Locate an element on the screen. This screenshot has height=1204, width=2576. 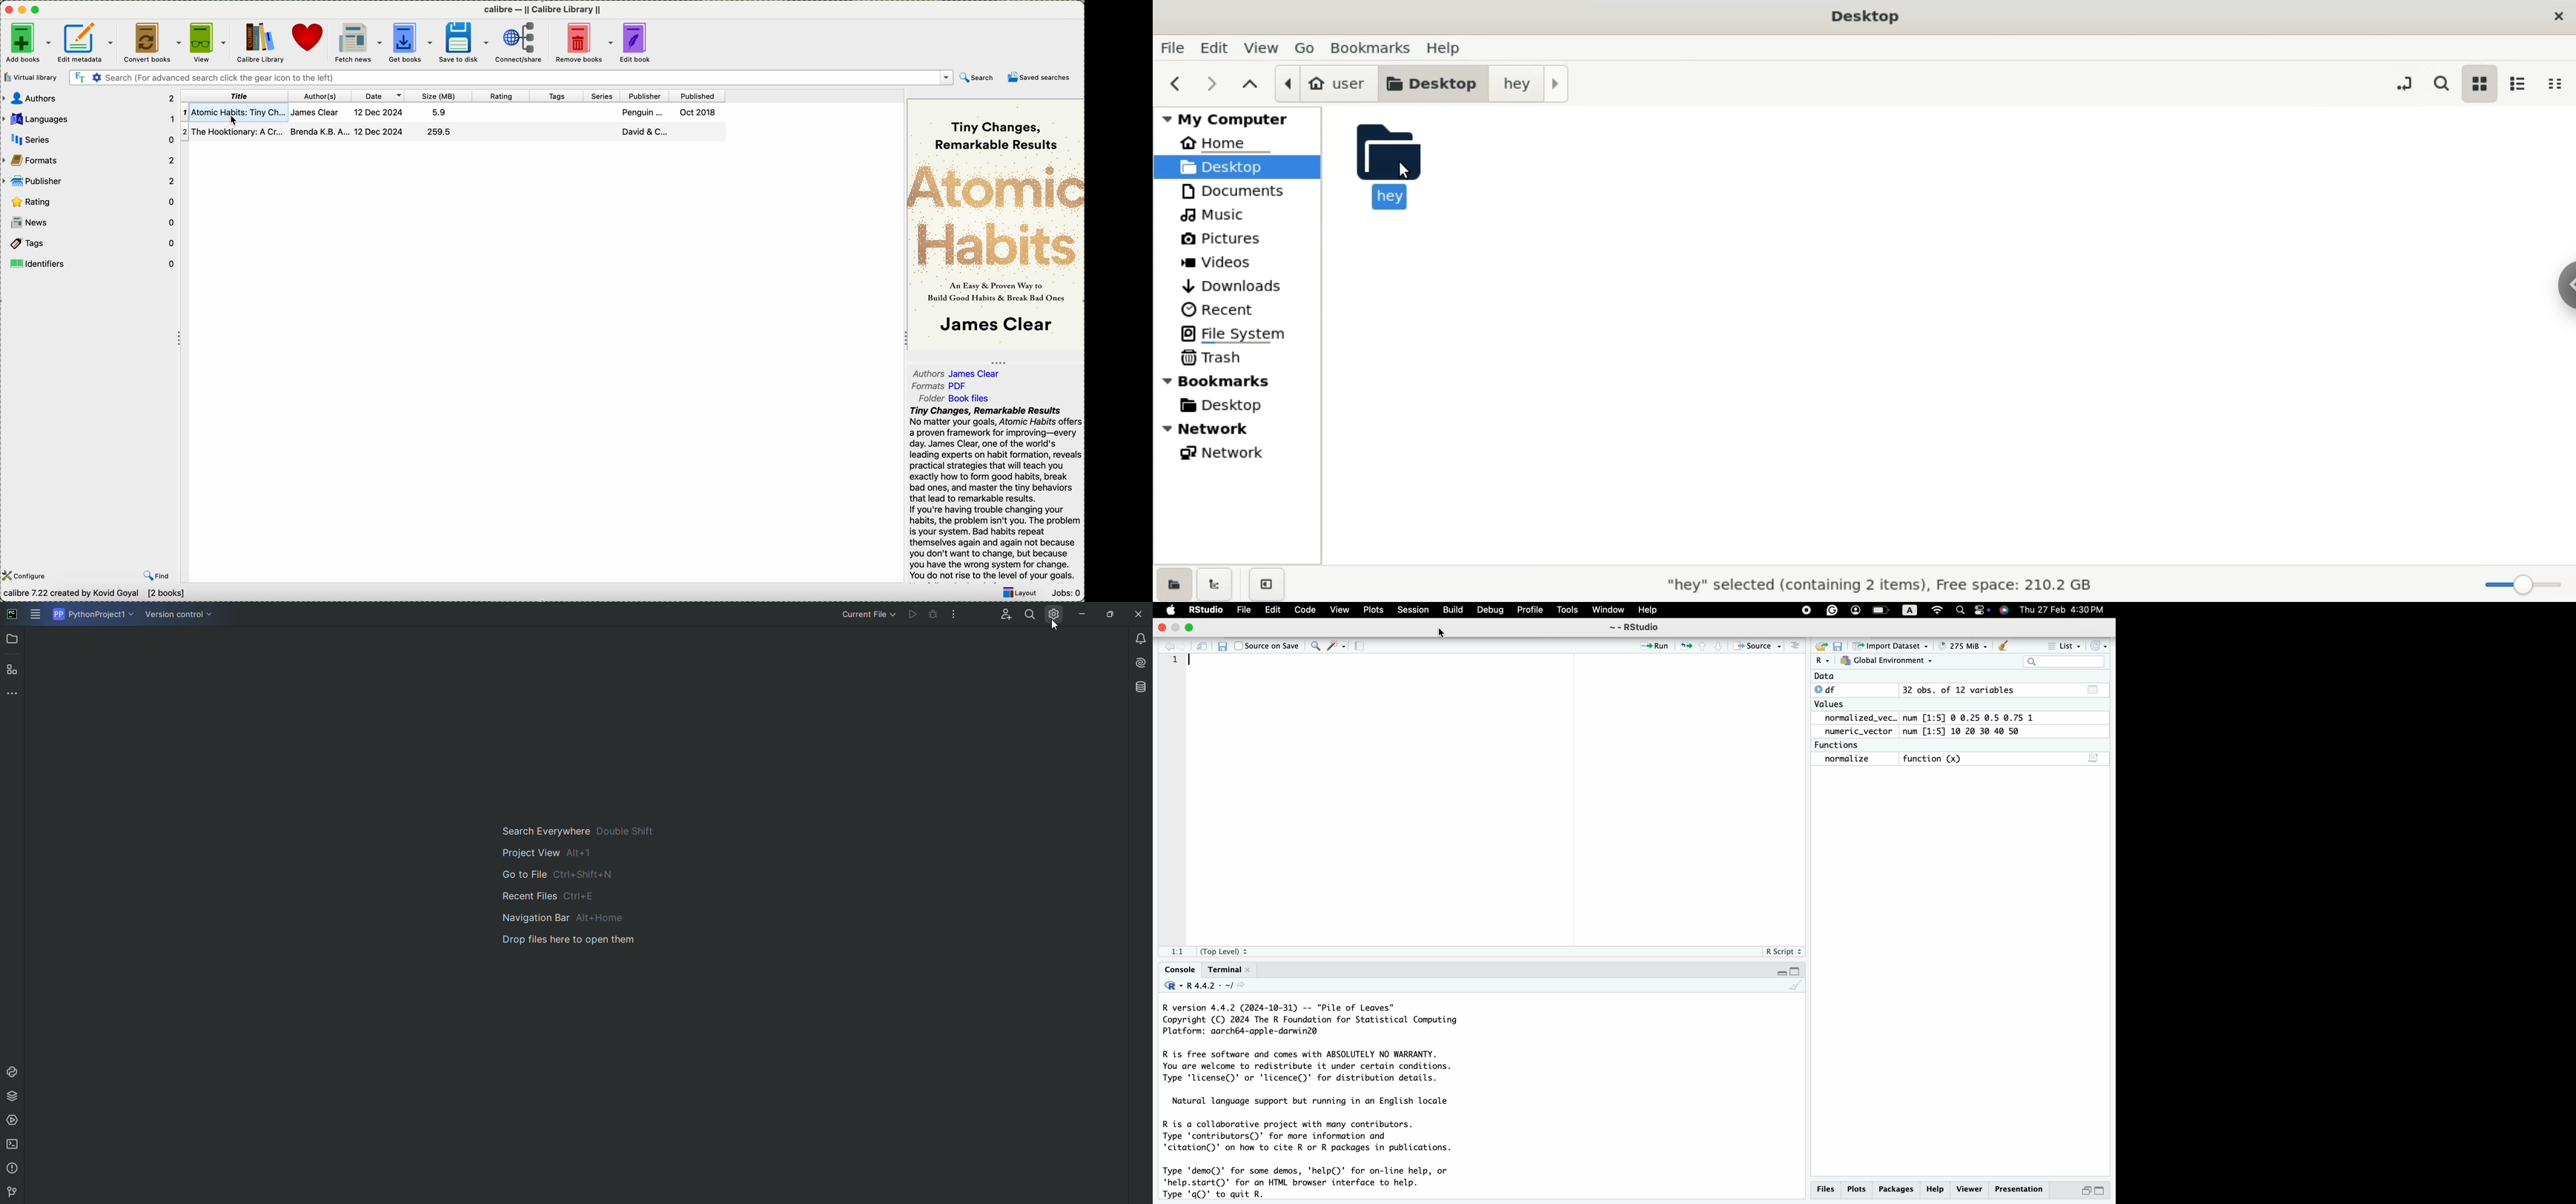
refresh the list of objects is located at coordinates (2102, 644).